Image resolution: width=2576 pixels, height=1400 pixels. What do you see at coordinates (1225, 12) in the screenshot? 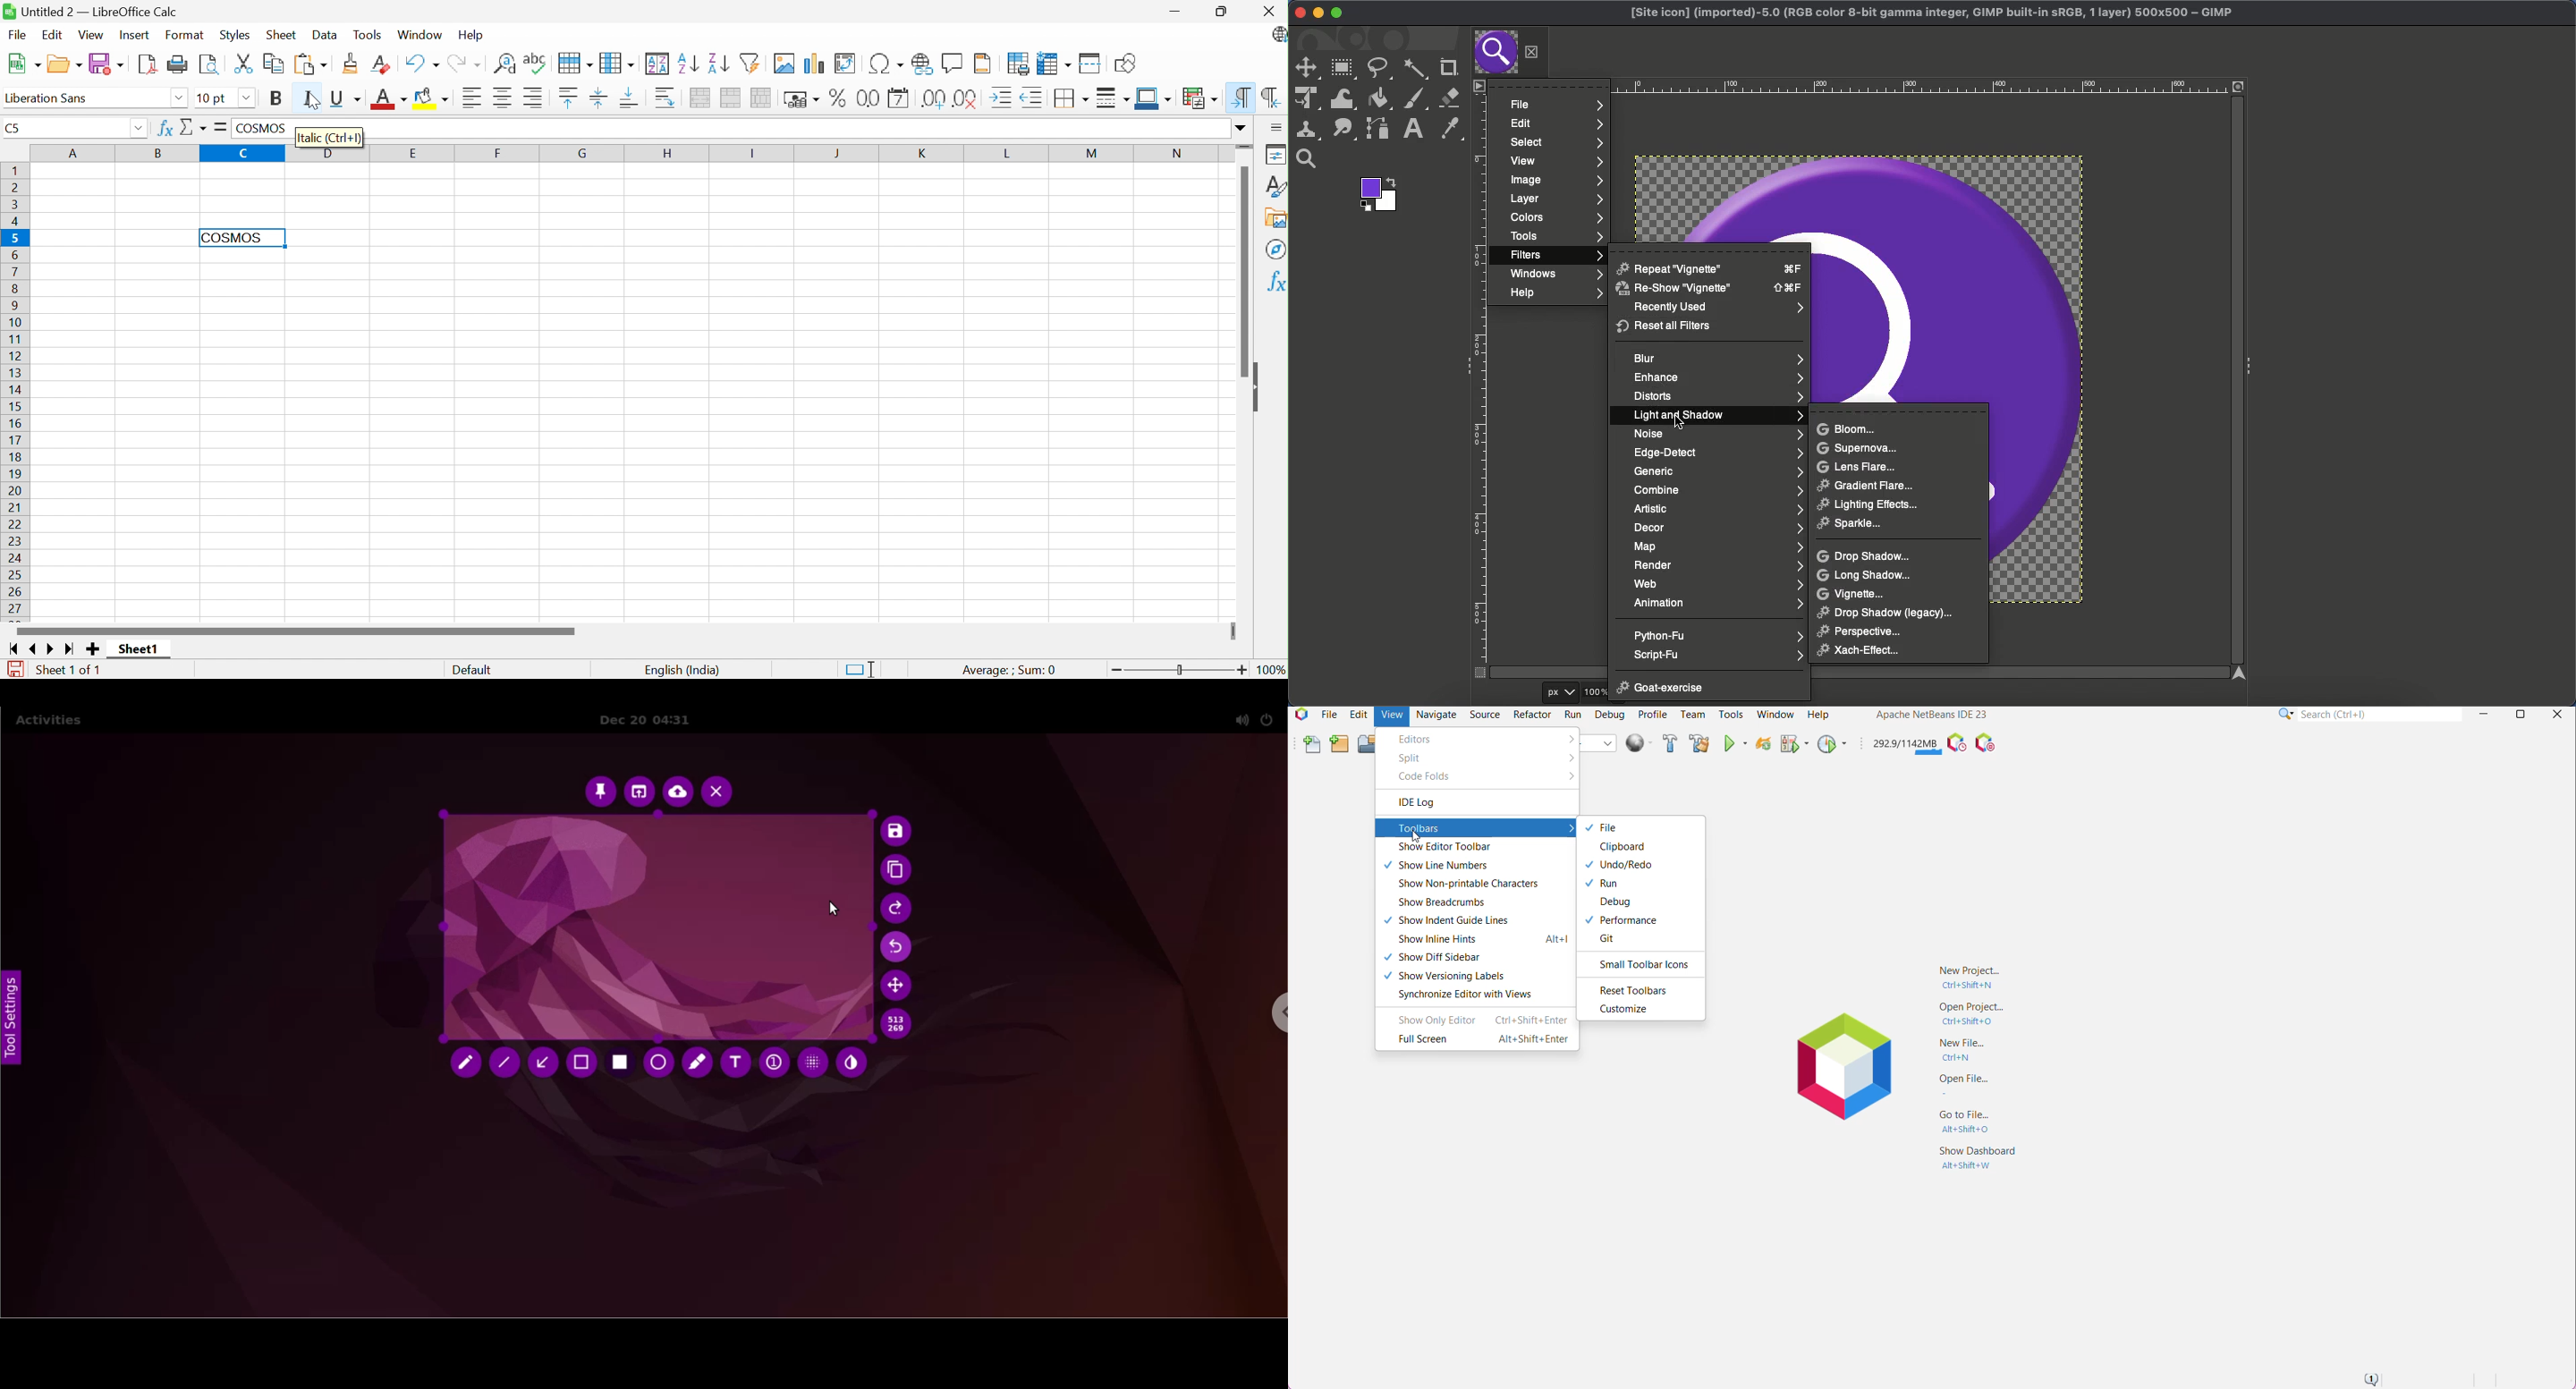
I see `Restore down` at bounding box center [1225, 12].